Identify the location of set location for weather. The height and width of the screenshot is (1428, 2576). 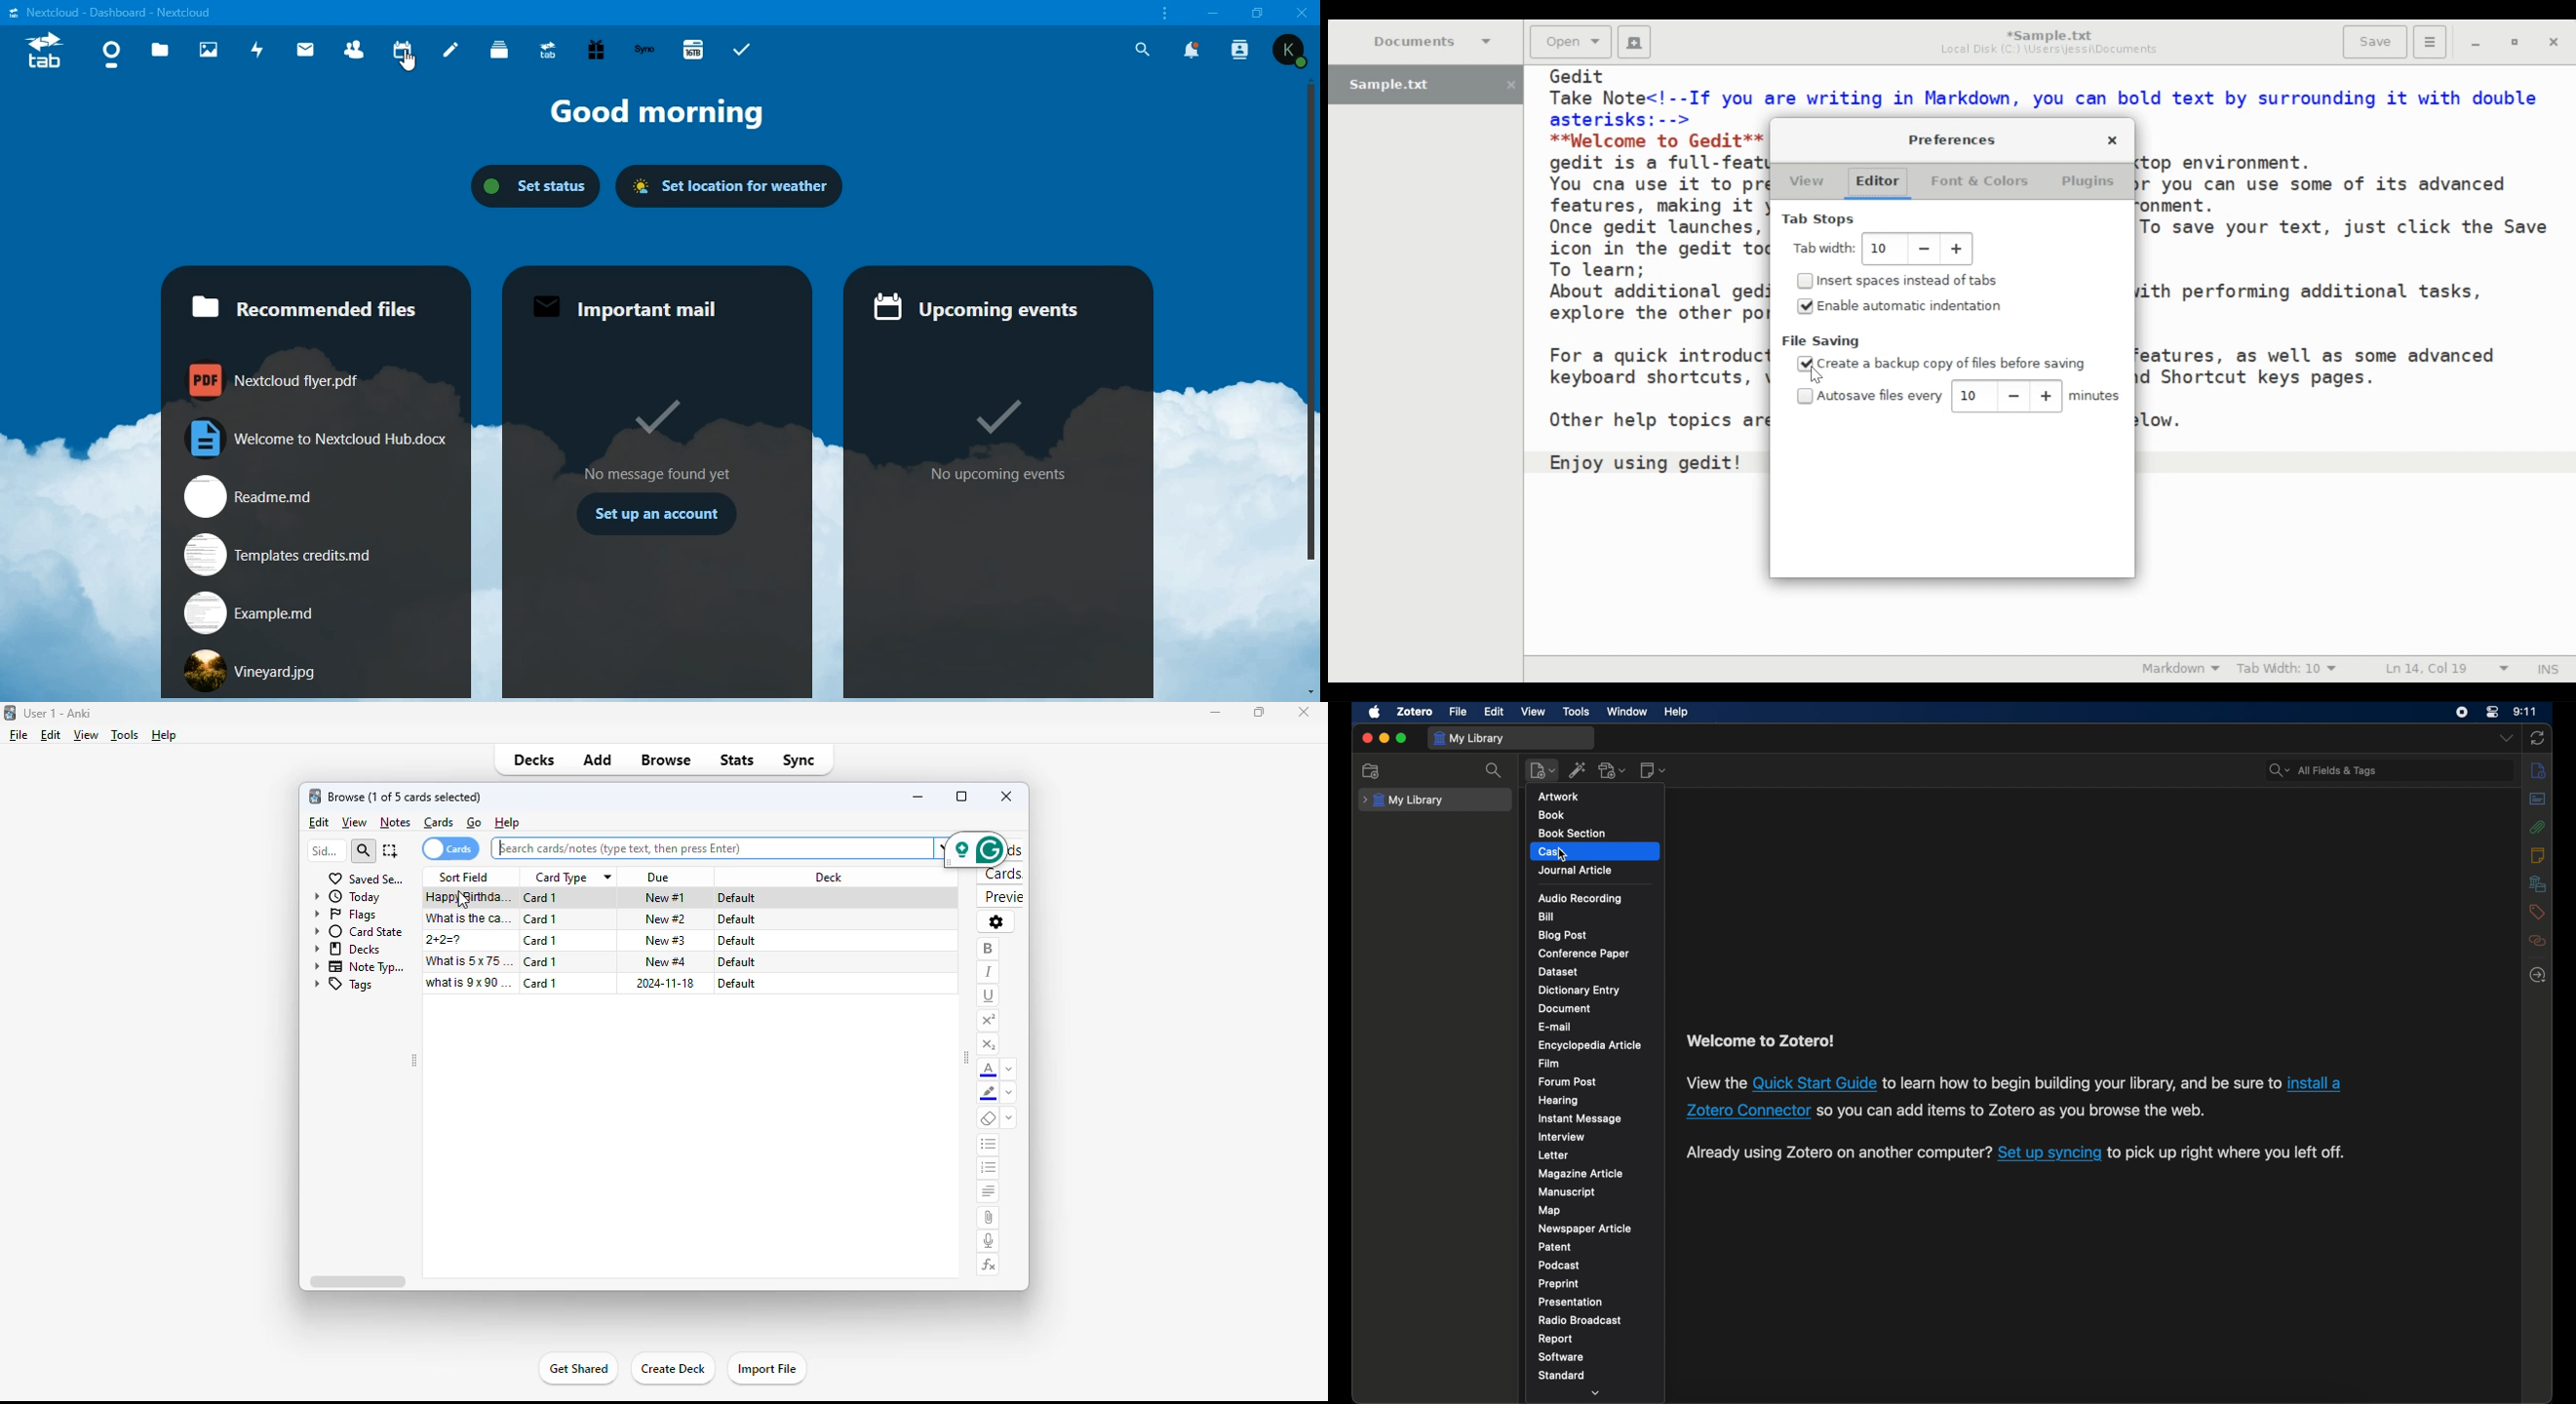
(734, 183).